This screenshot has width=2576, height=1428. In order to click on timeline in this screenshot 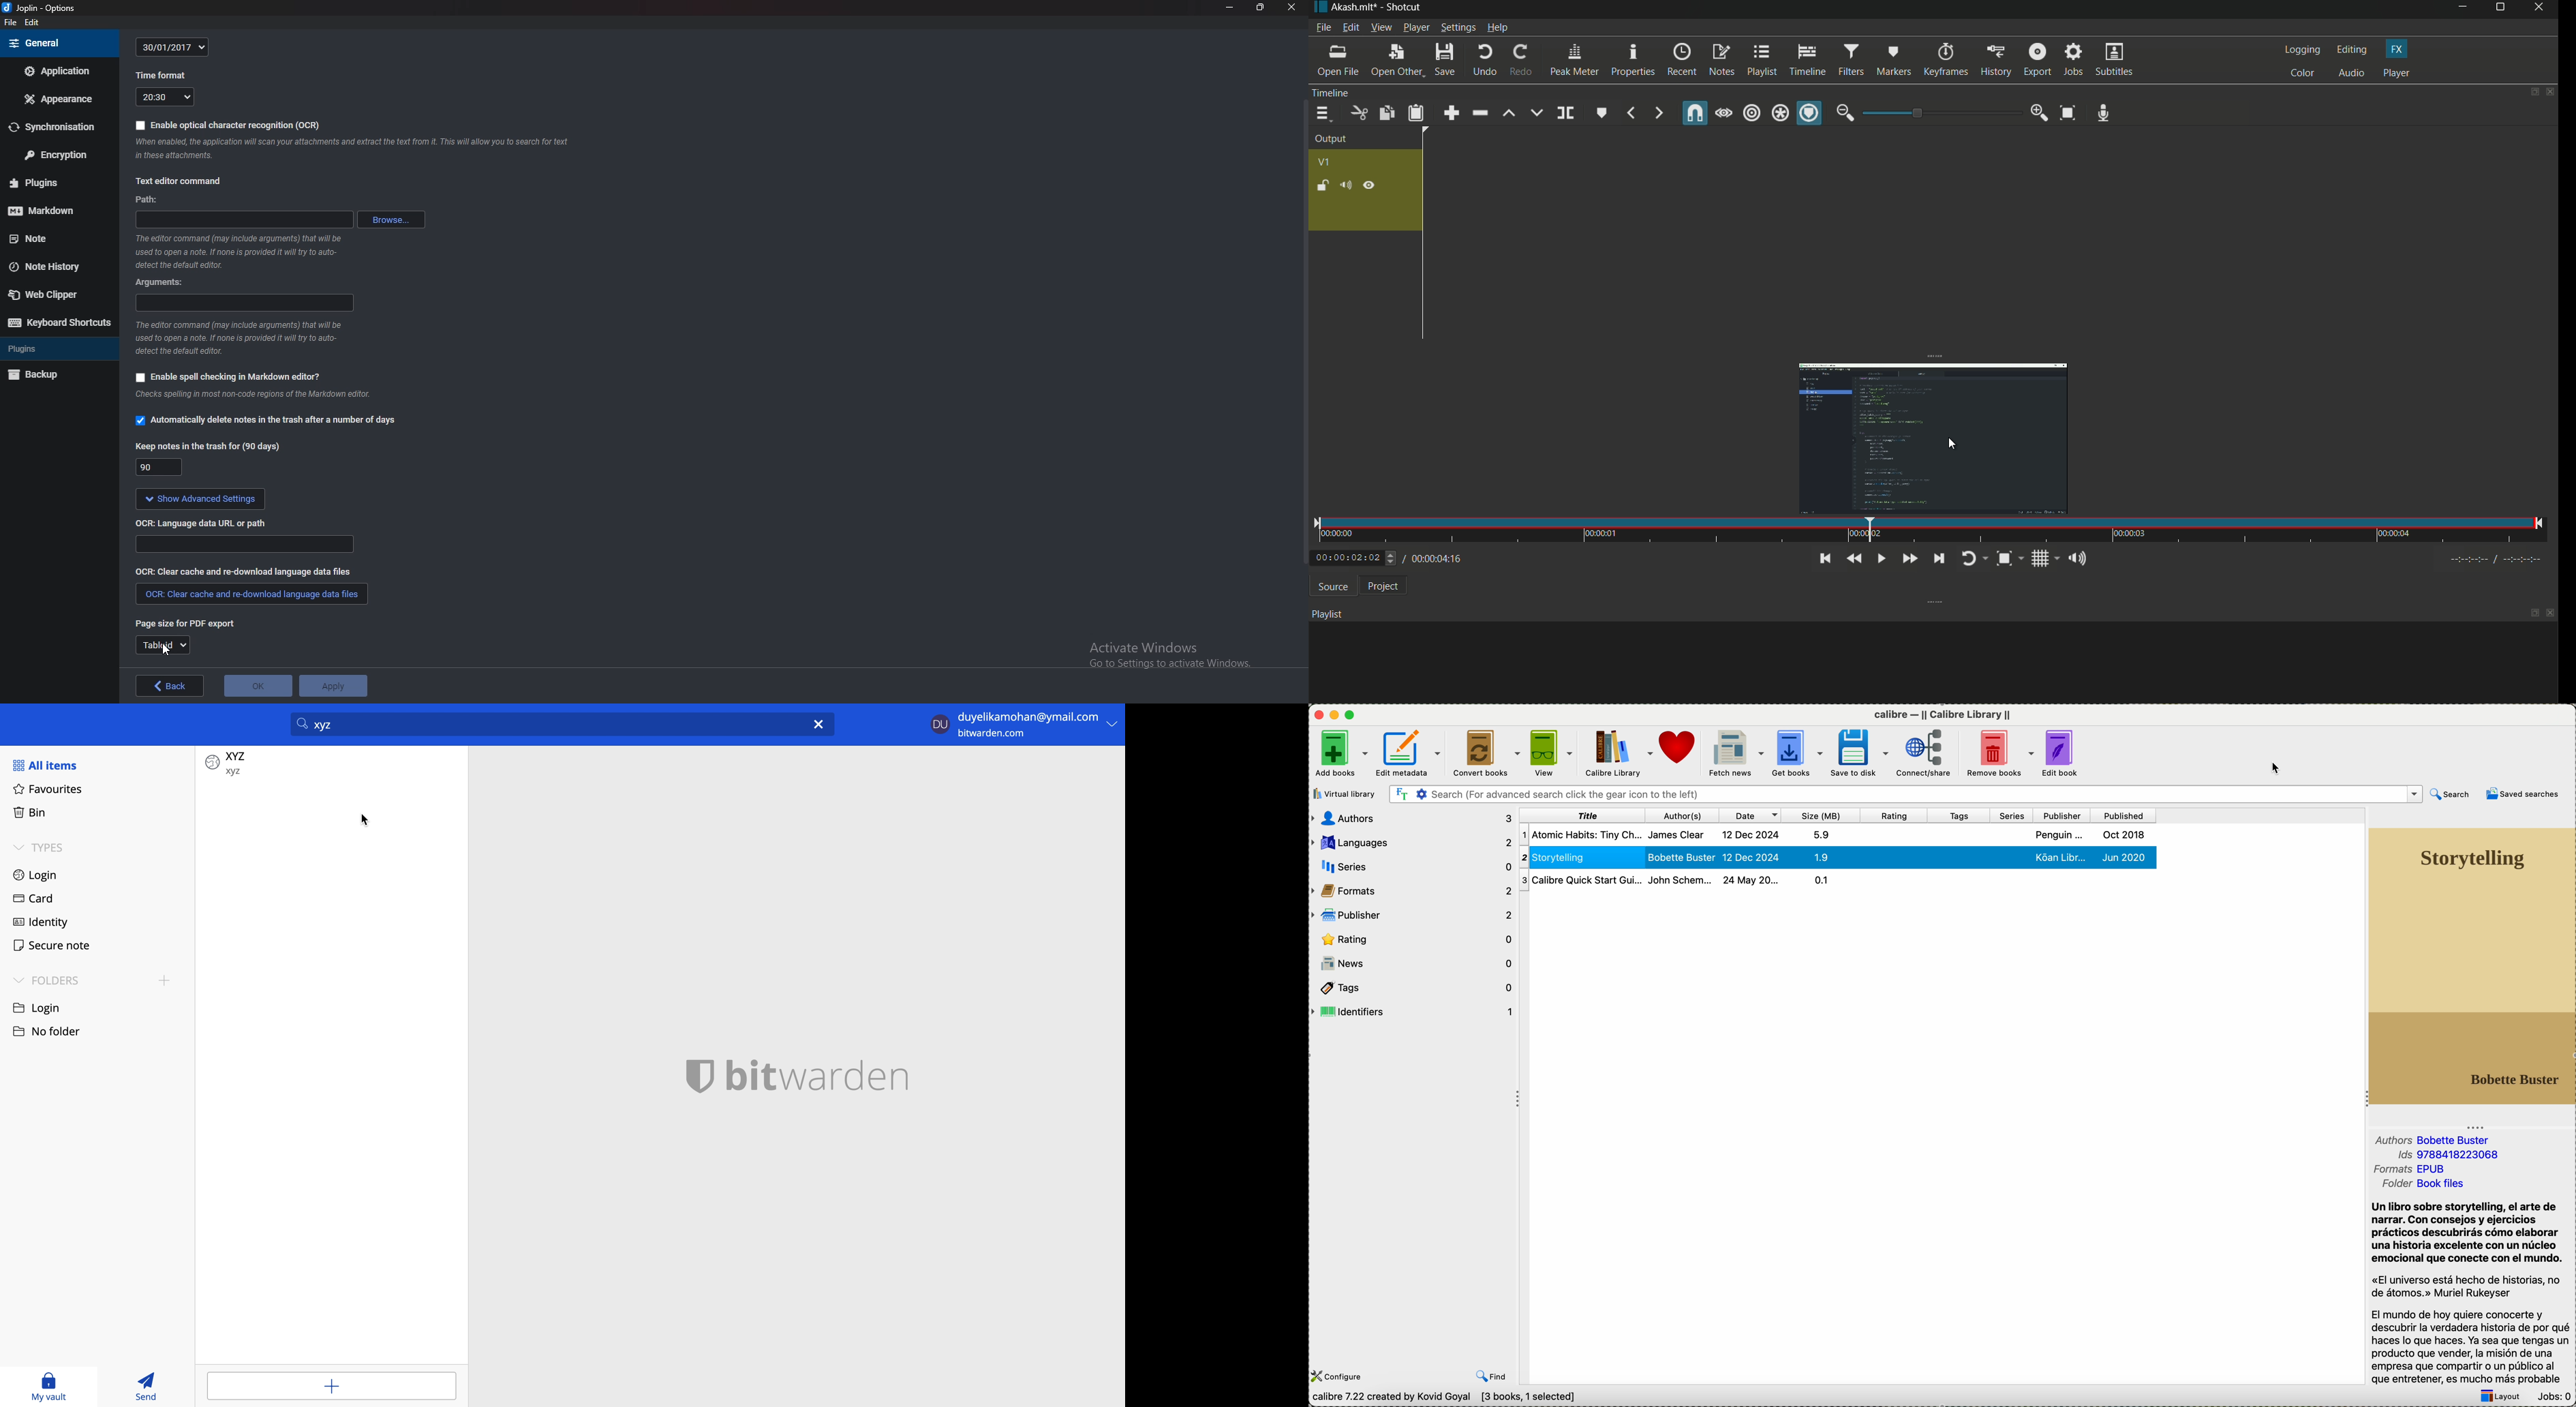, I will do `click(1807, 59)`.